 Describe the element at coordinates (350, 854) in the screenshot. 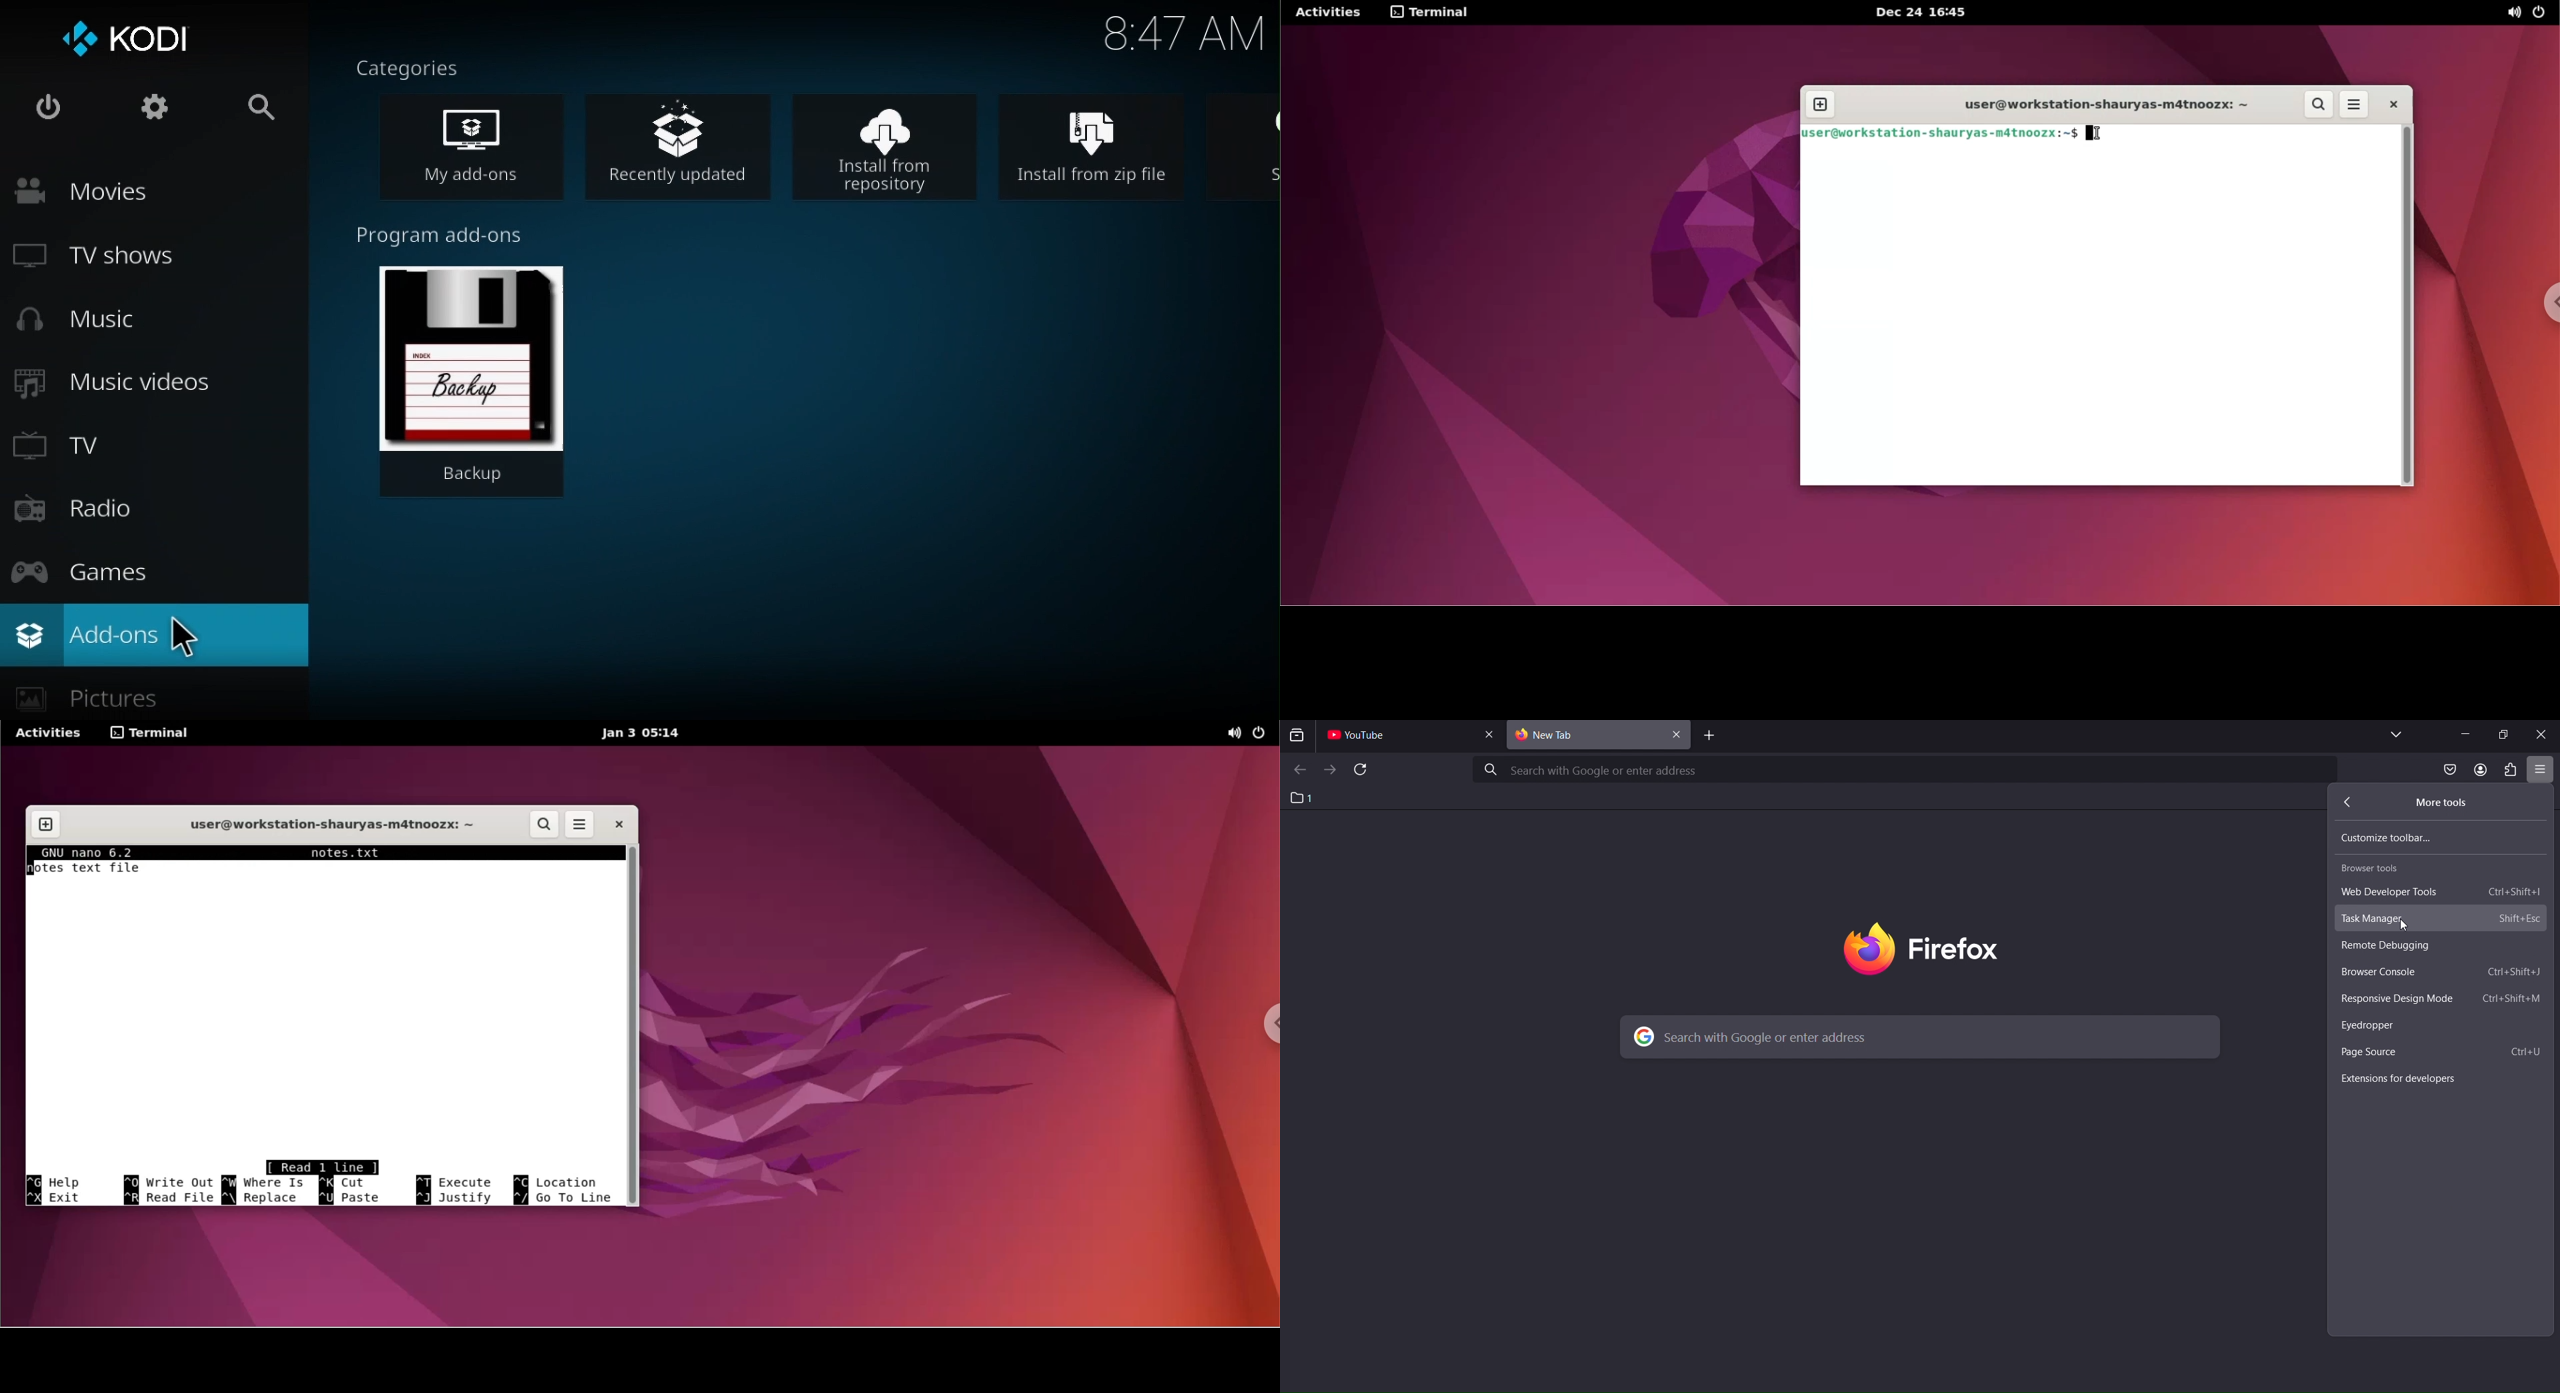

I see `notes.txt ` at that location.